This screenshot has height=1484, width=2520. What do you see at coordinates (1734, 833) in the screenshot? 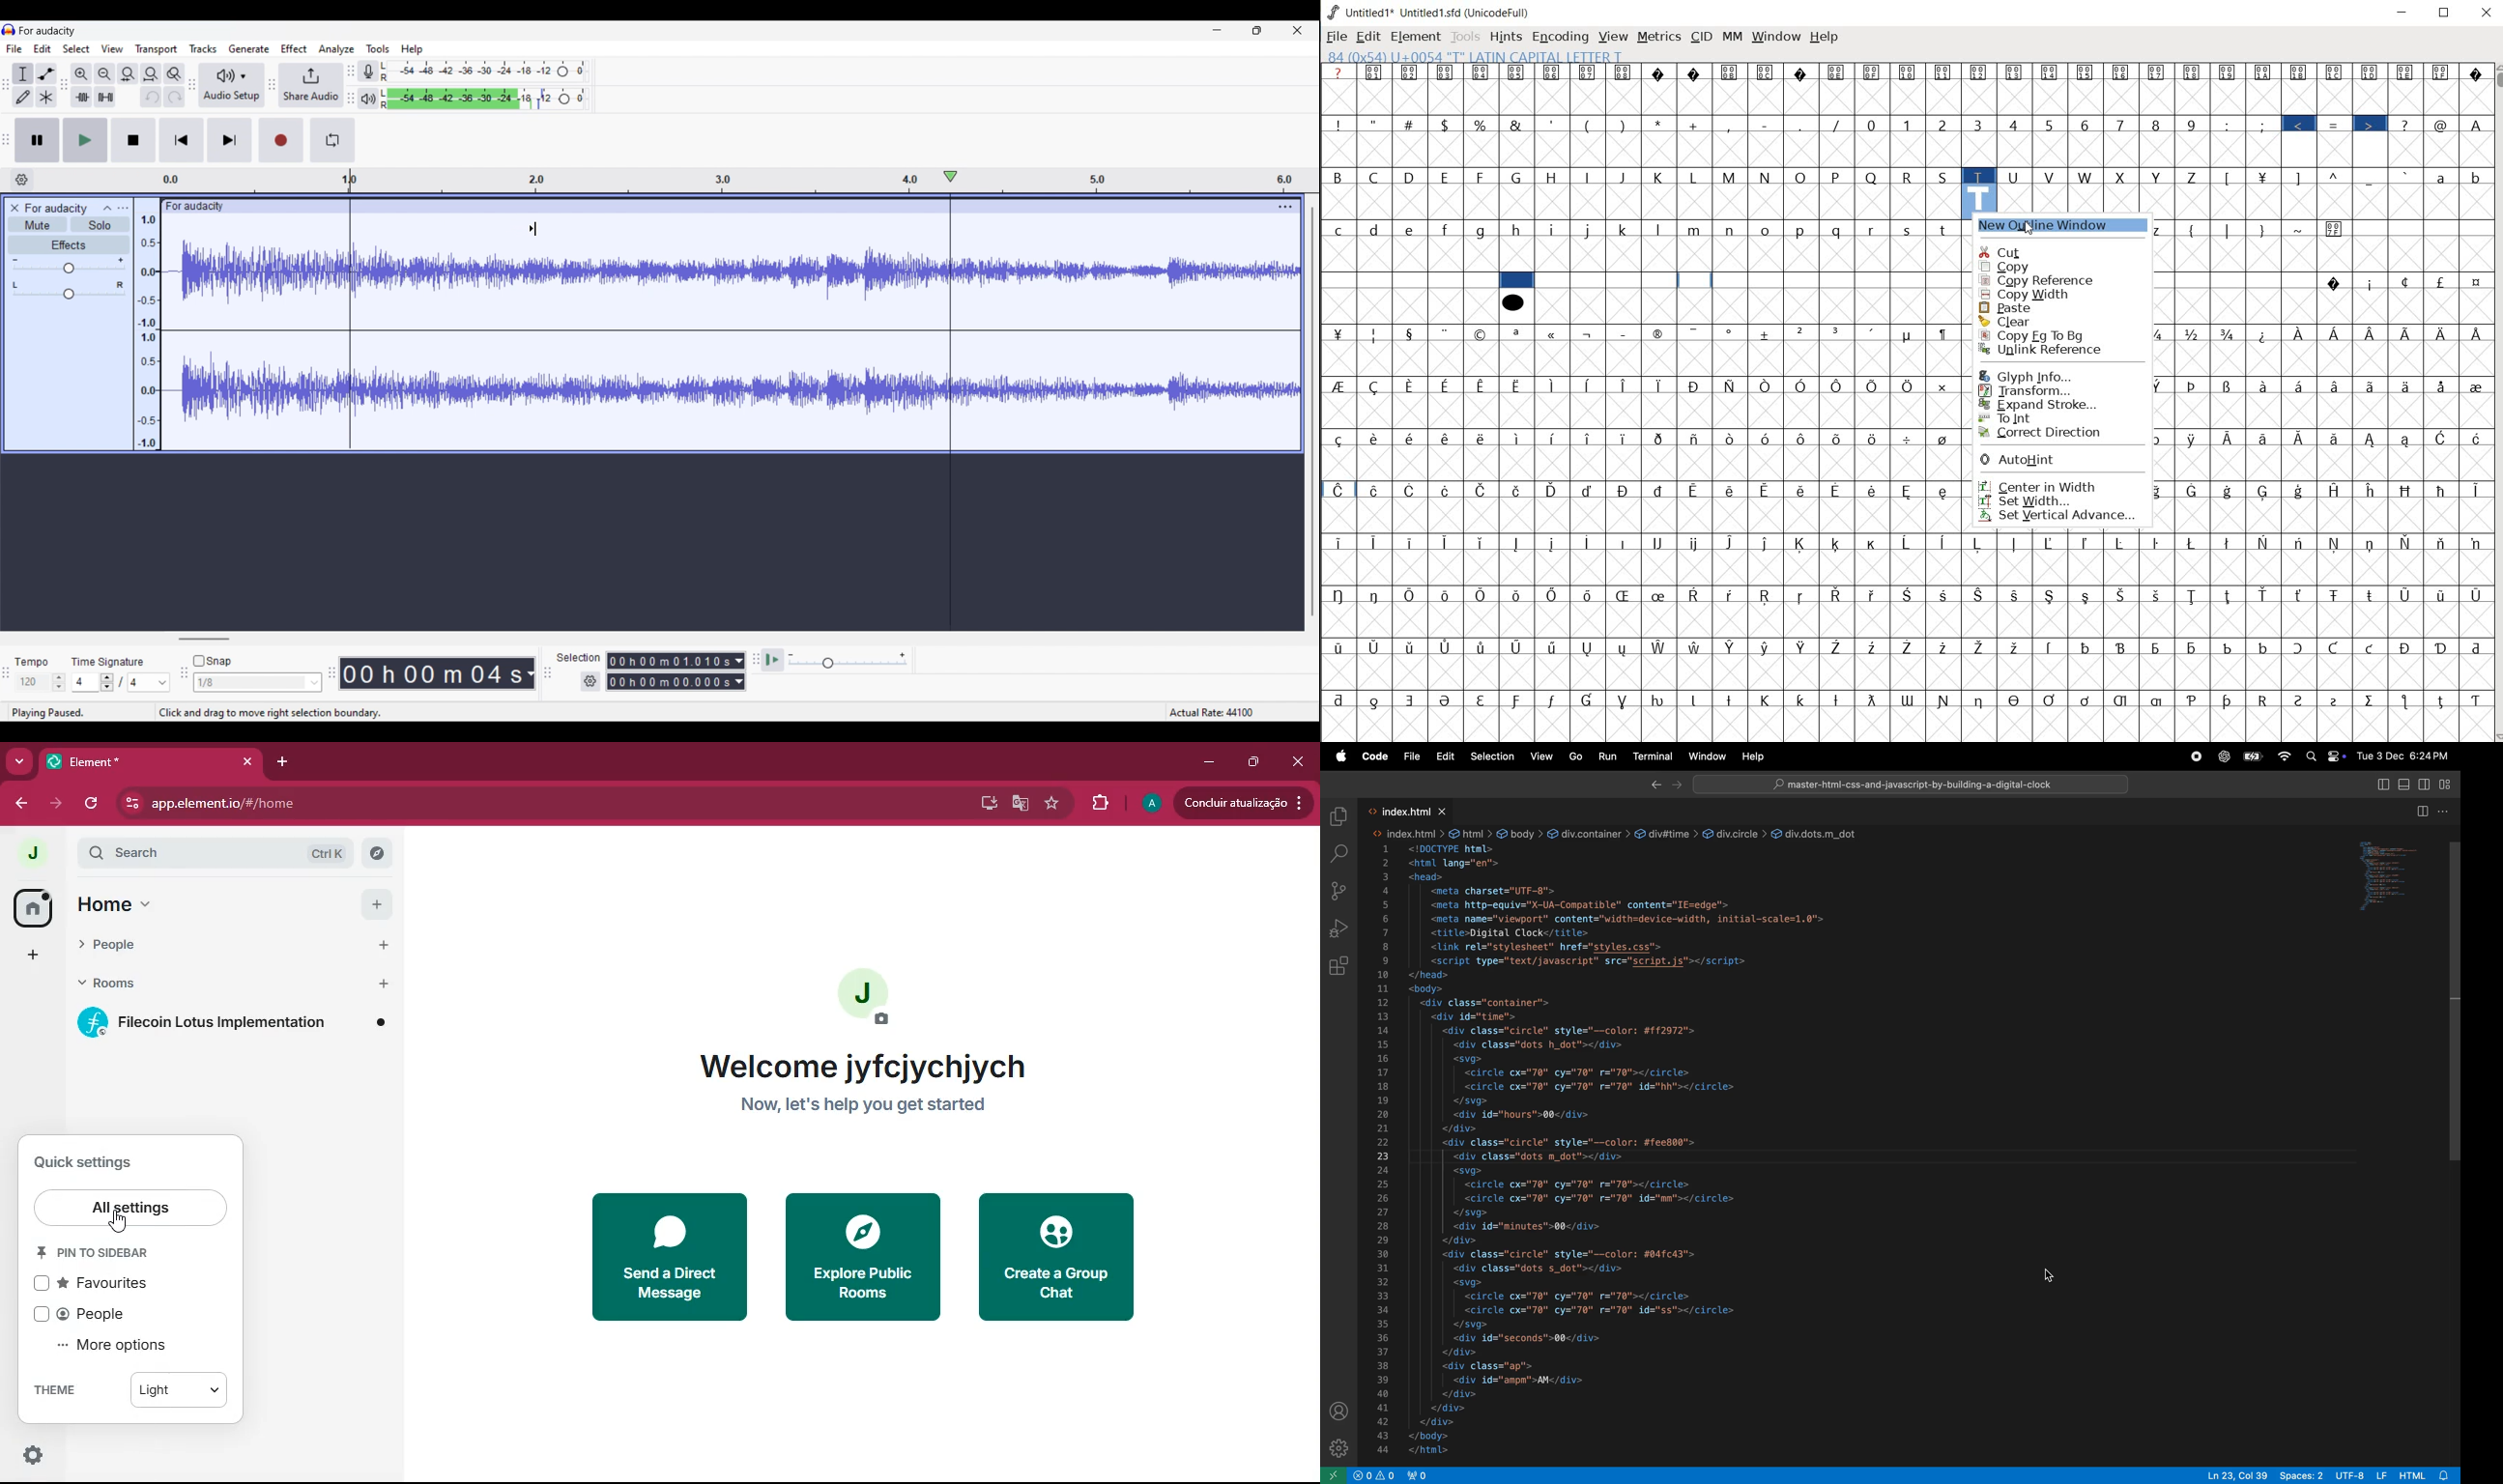
I see `div.circle` at bounding box center [1734, 833].